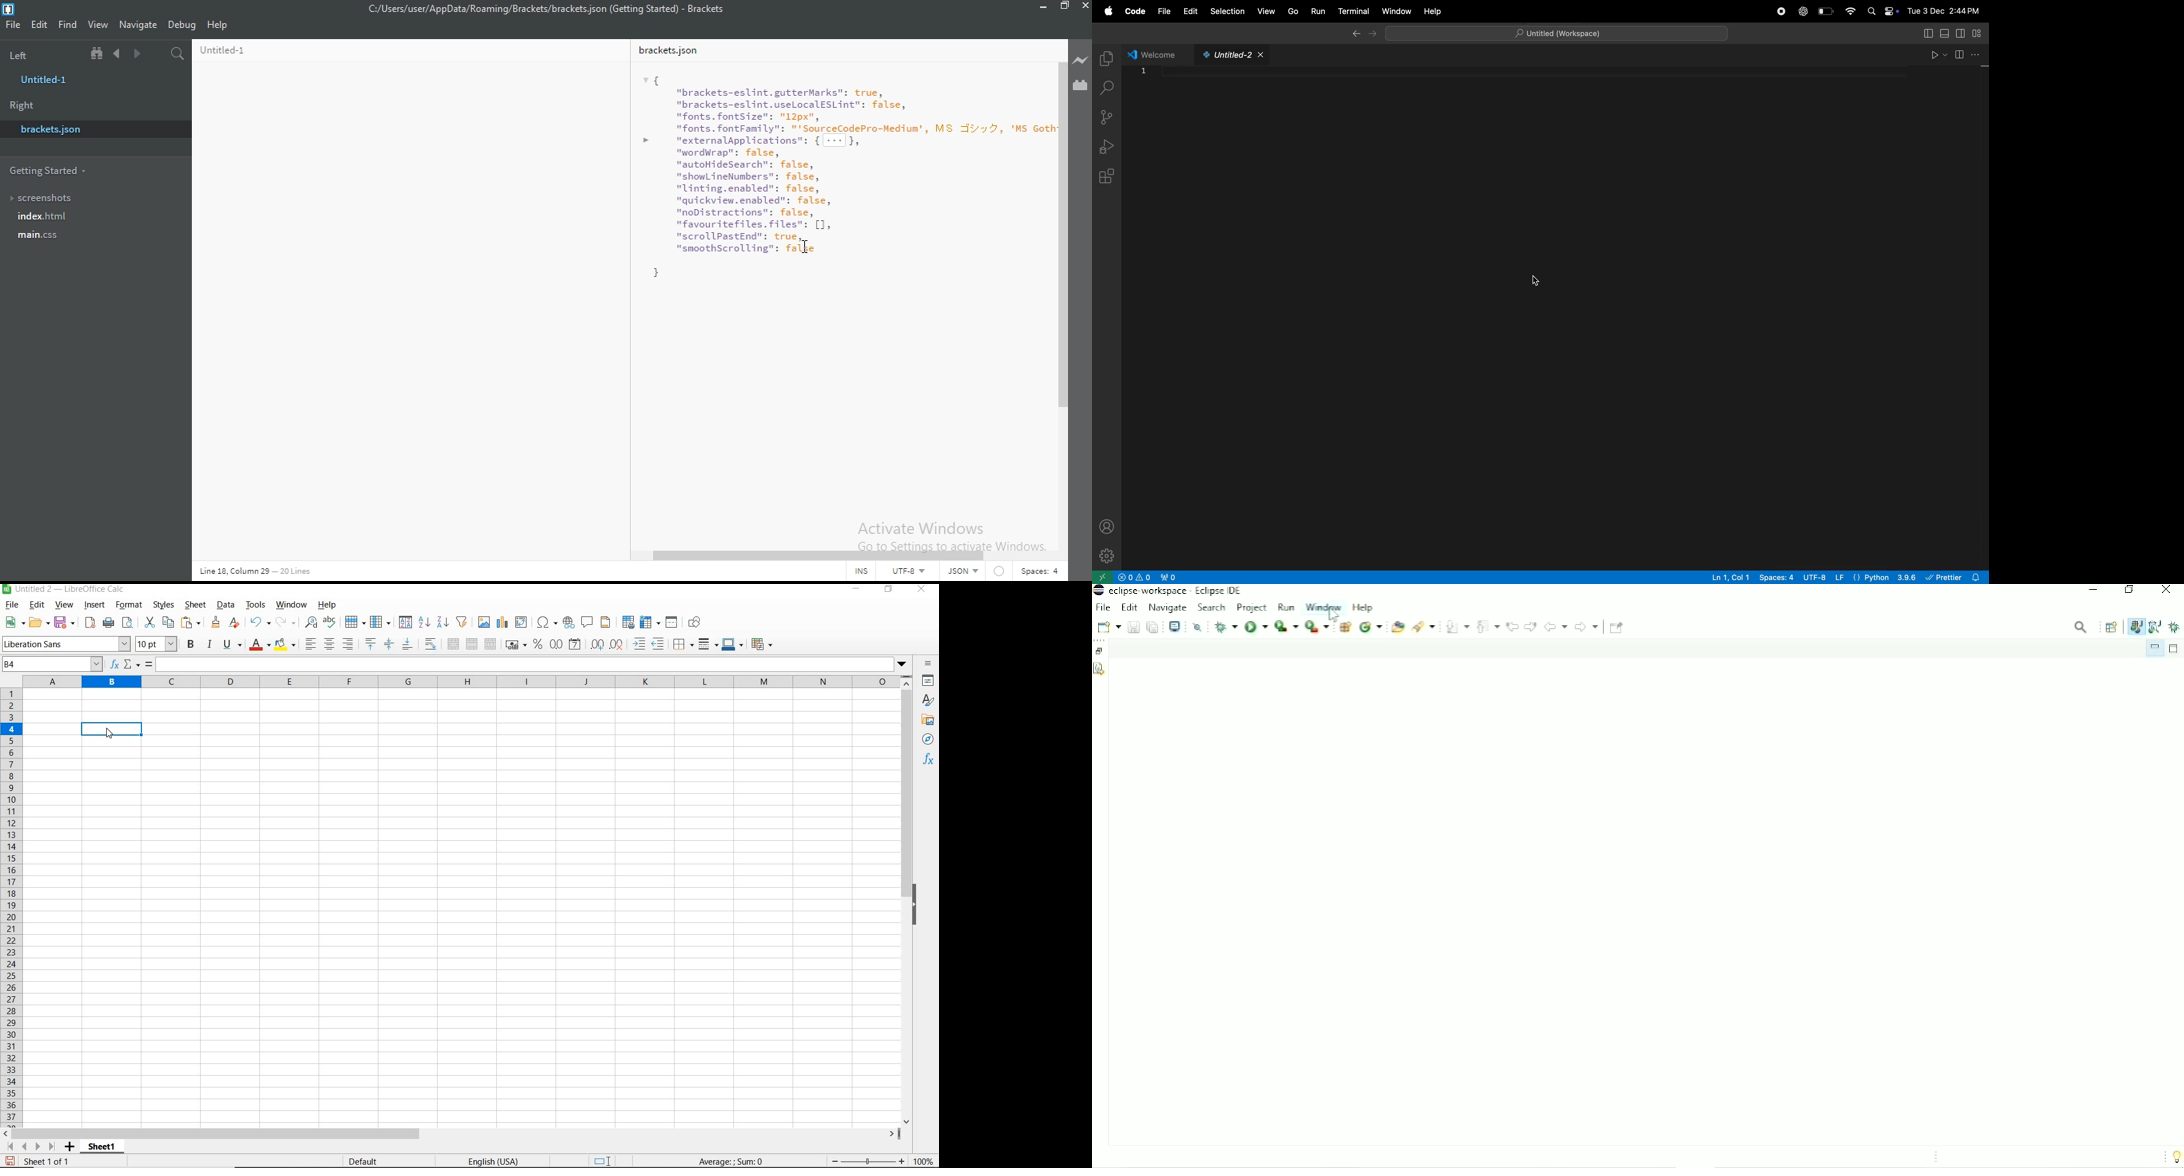 Image resolution: width=2184 pixels, height=1176 pixels. I want to click on standard selection, so click(607, 1160).